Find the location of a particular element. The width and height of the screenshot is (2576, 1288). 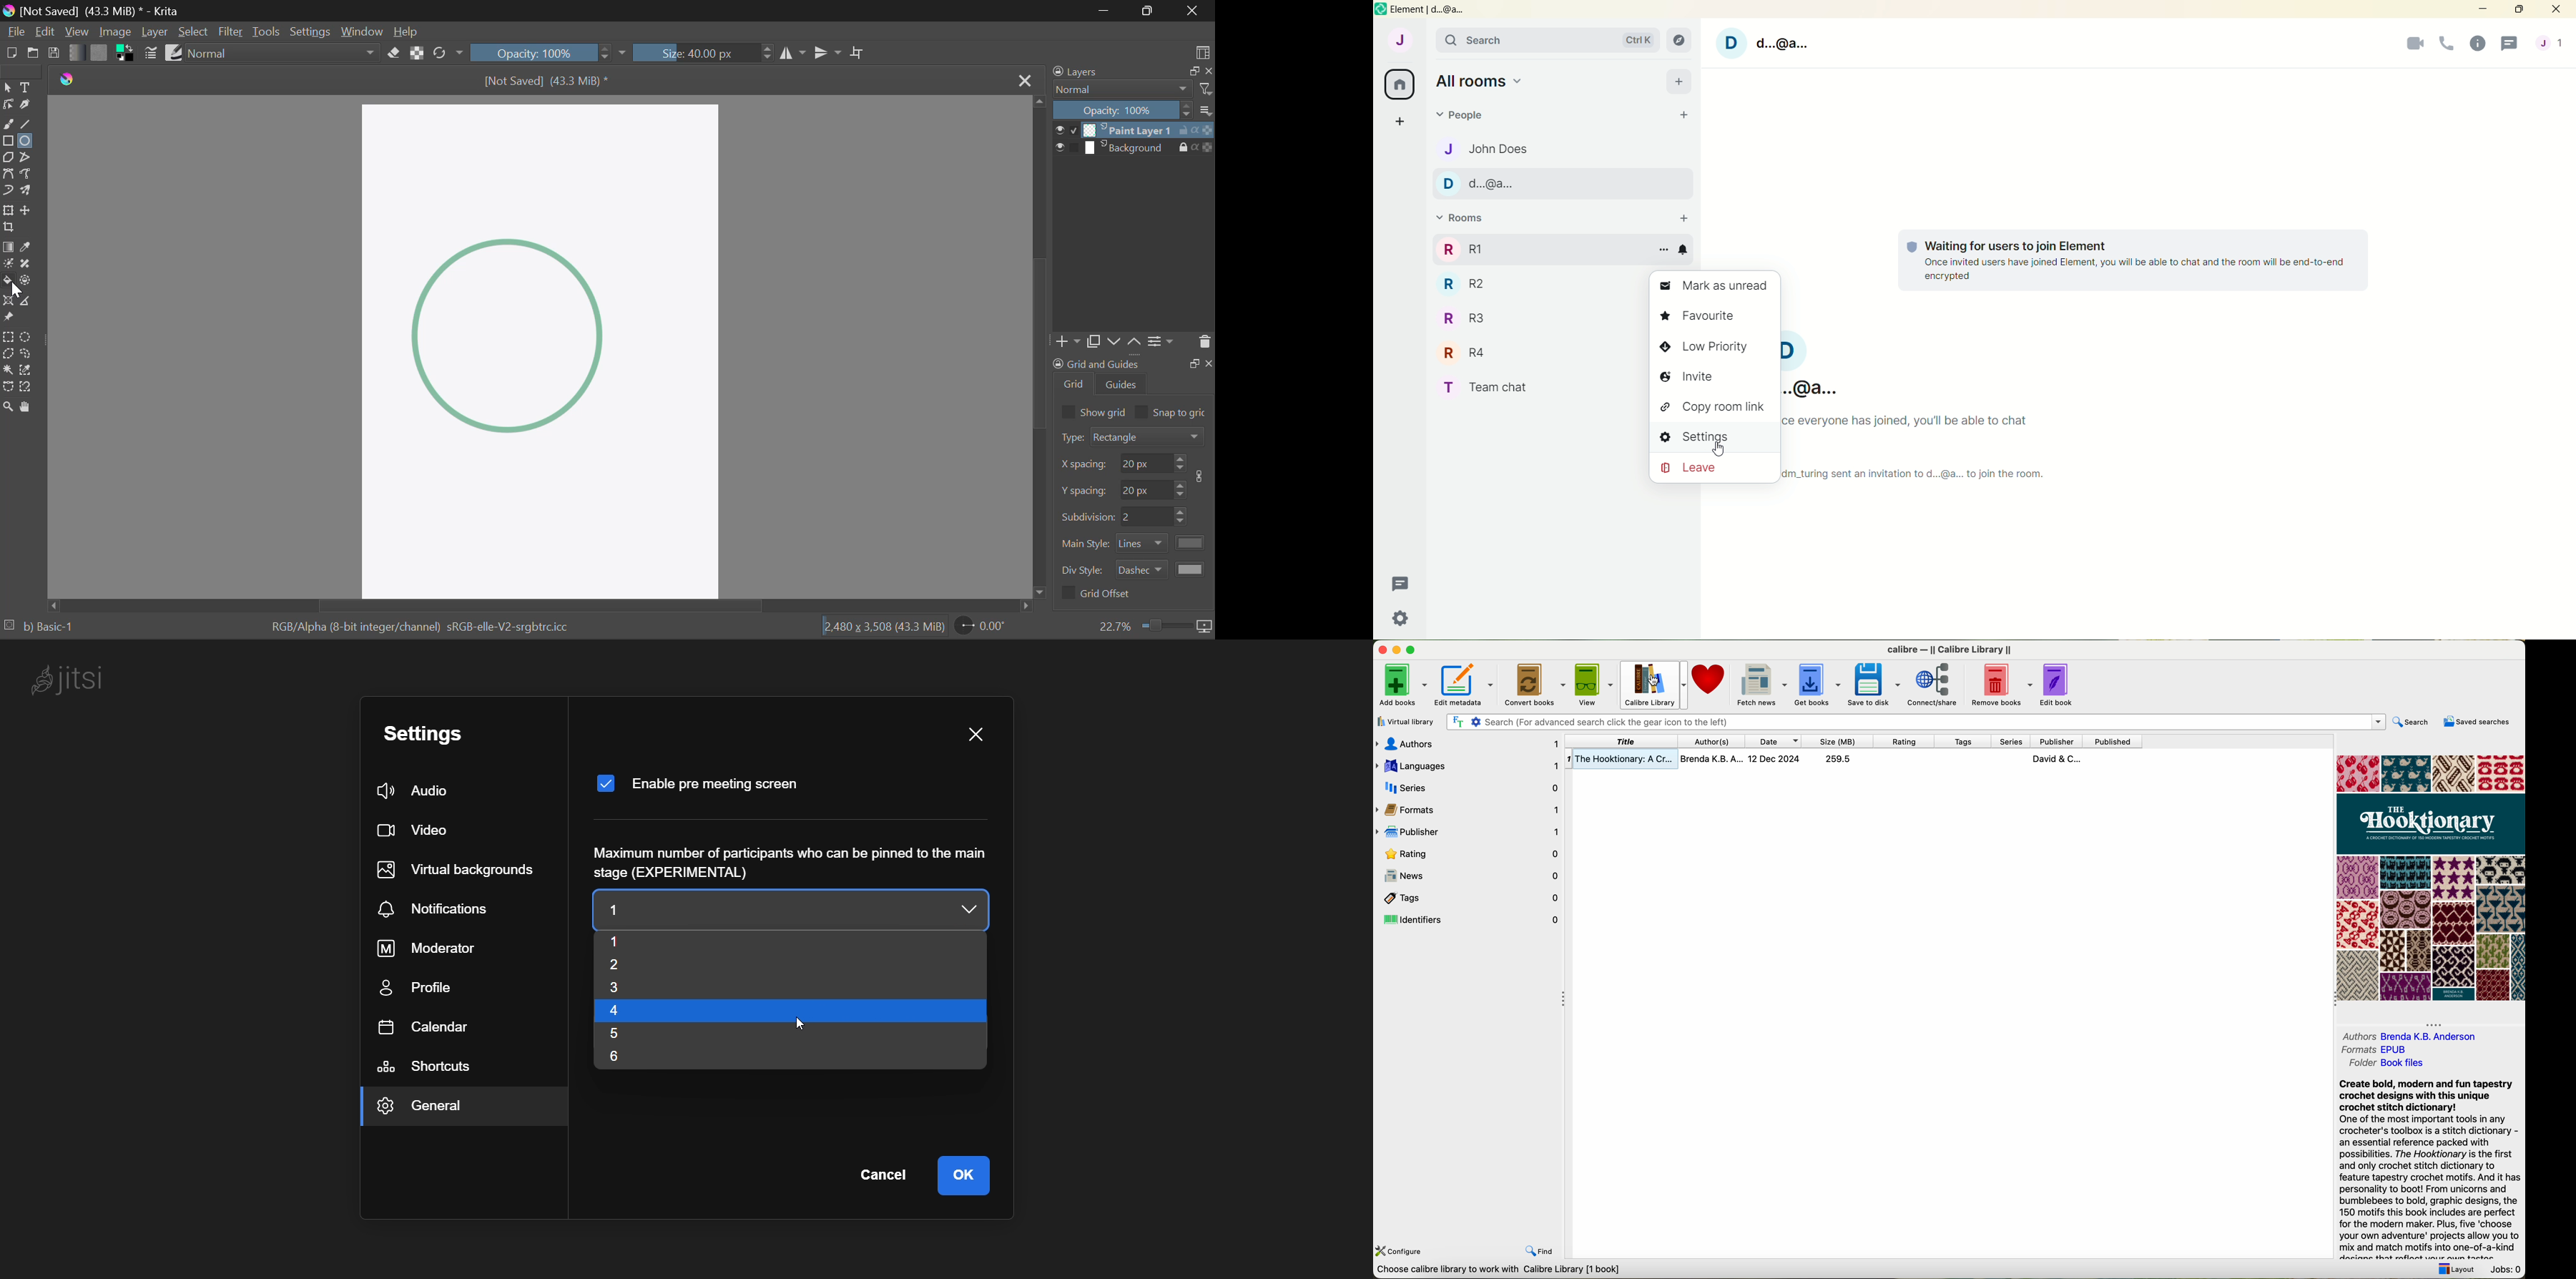

Select is located at coordinates (8, 87).